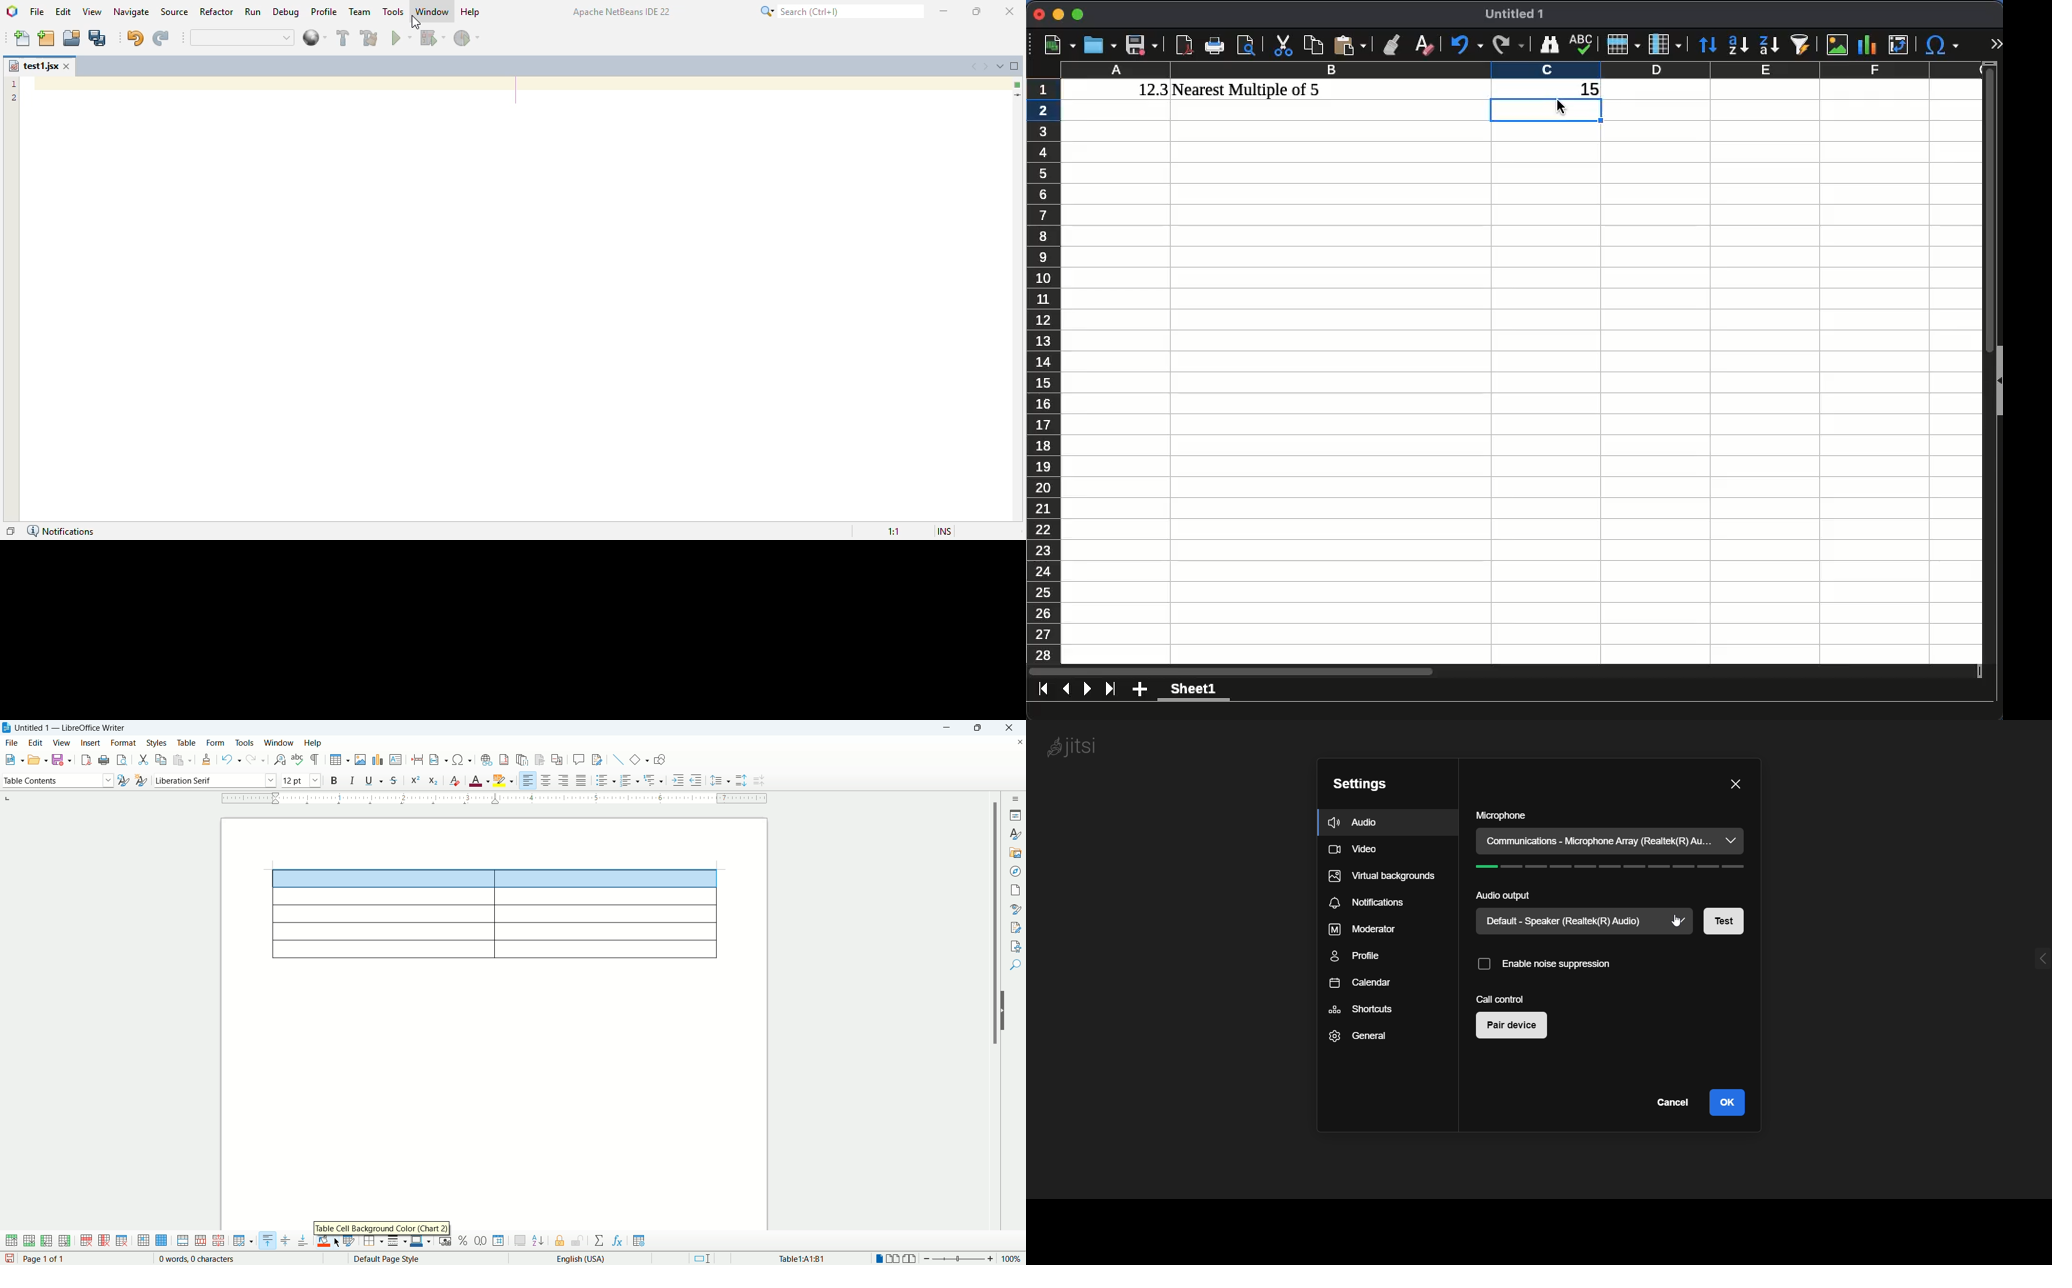 The image size is (2072, 1288). Describe the element at coordinates (628, 780) in the screenshot. I see `ordered list` at that location.